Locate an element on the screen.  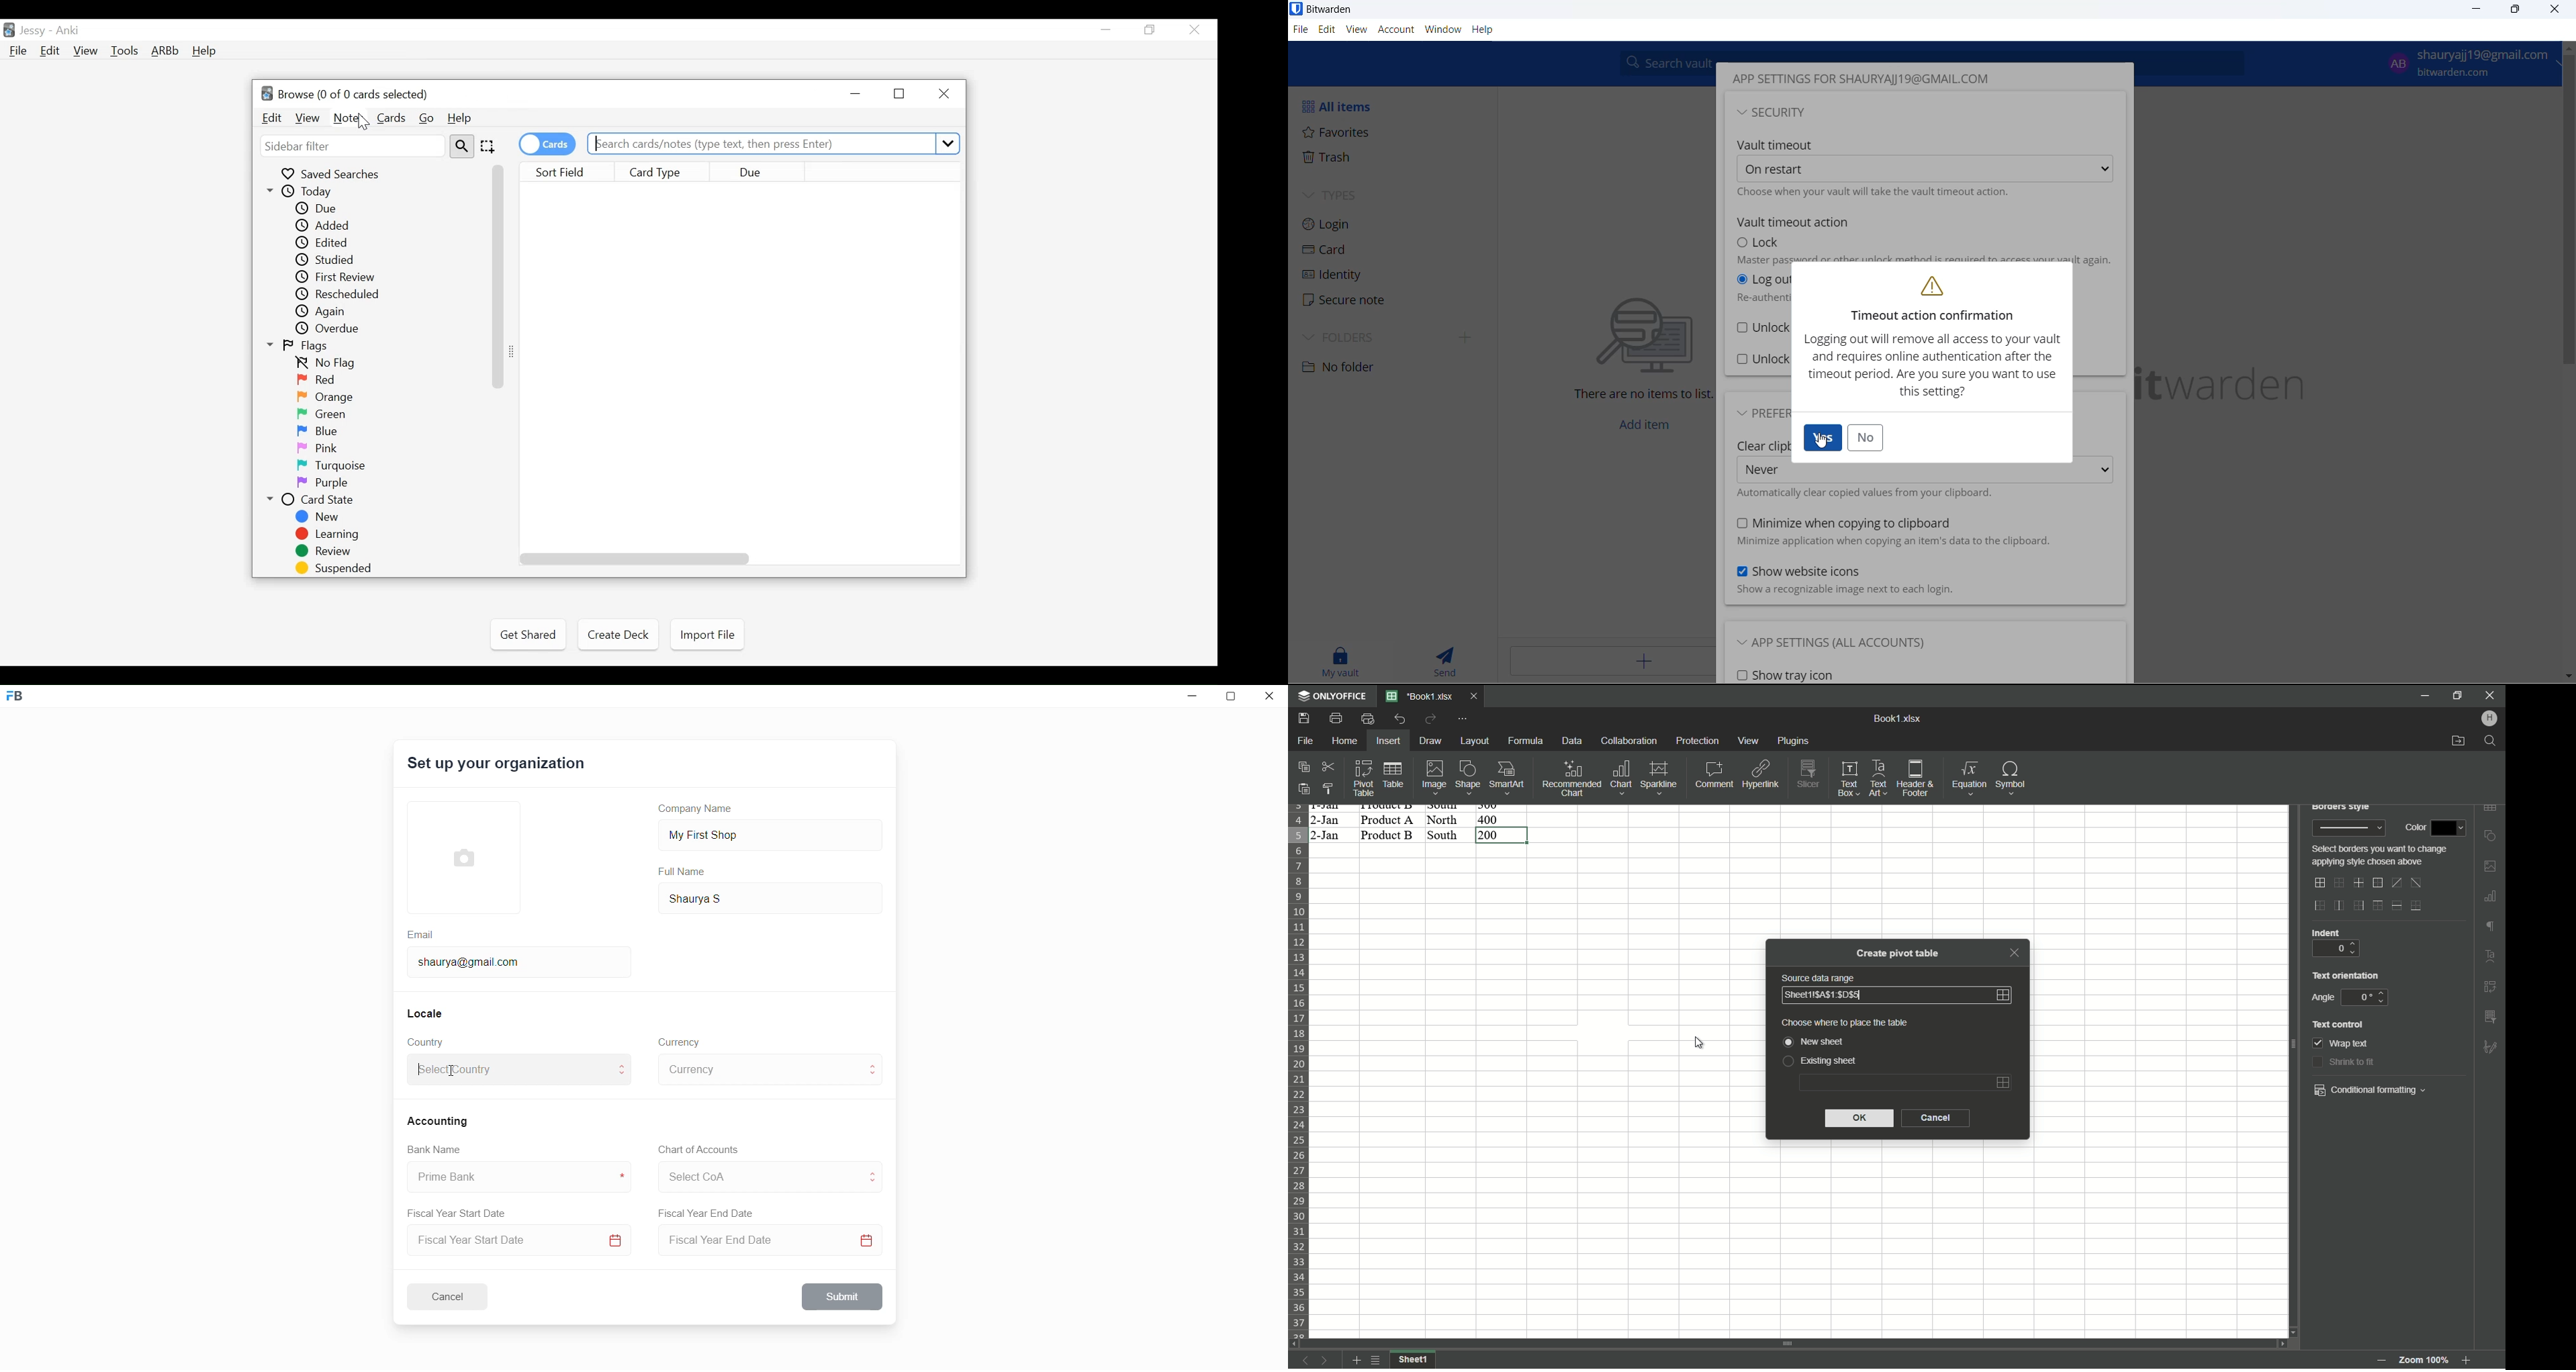
Locale is located at coordinates (426, 1013).